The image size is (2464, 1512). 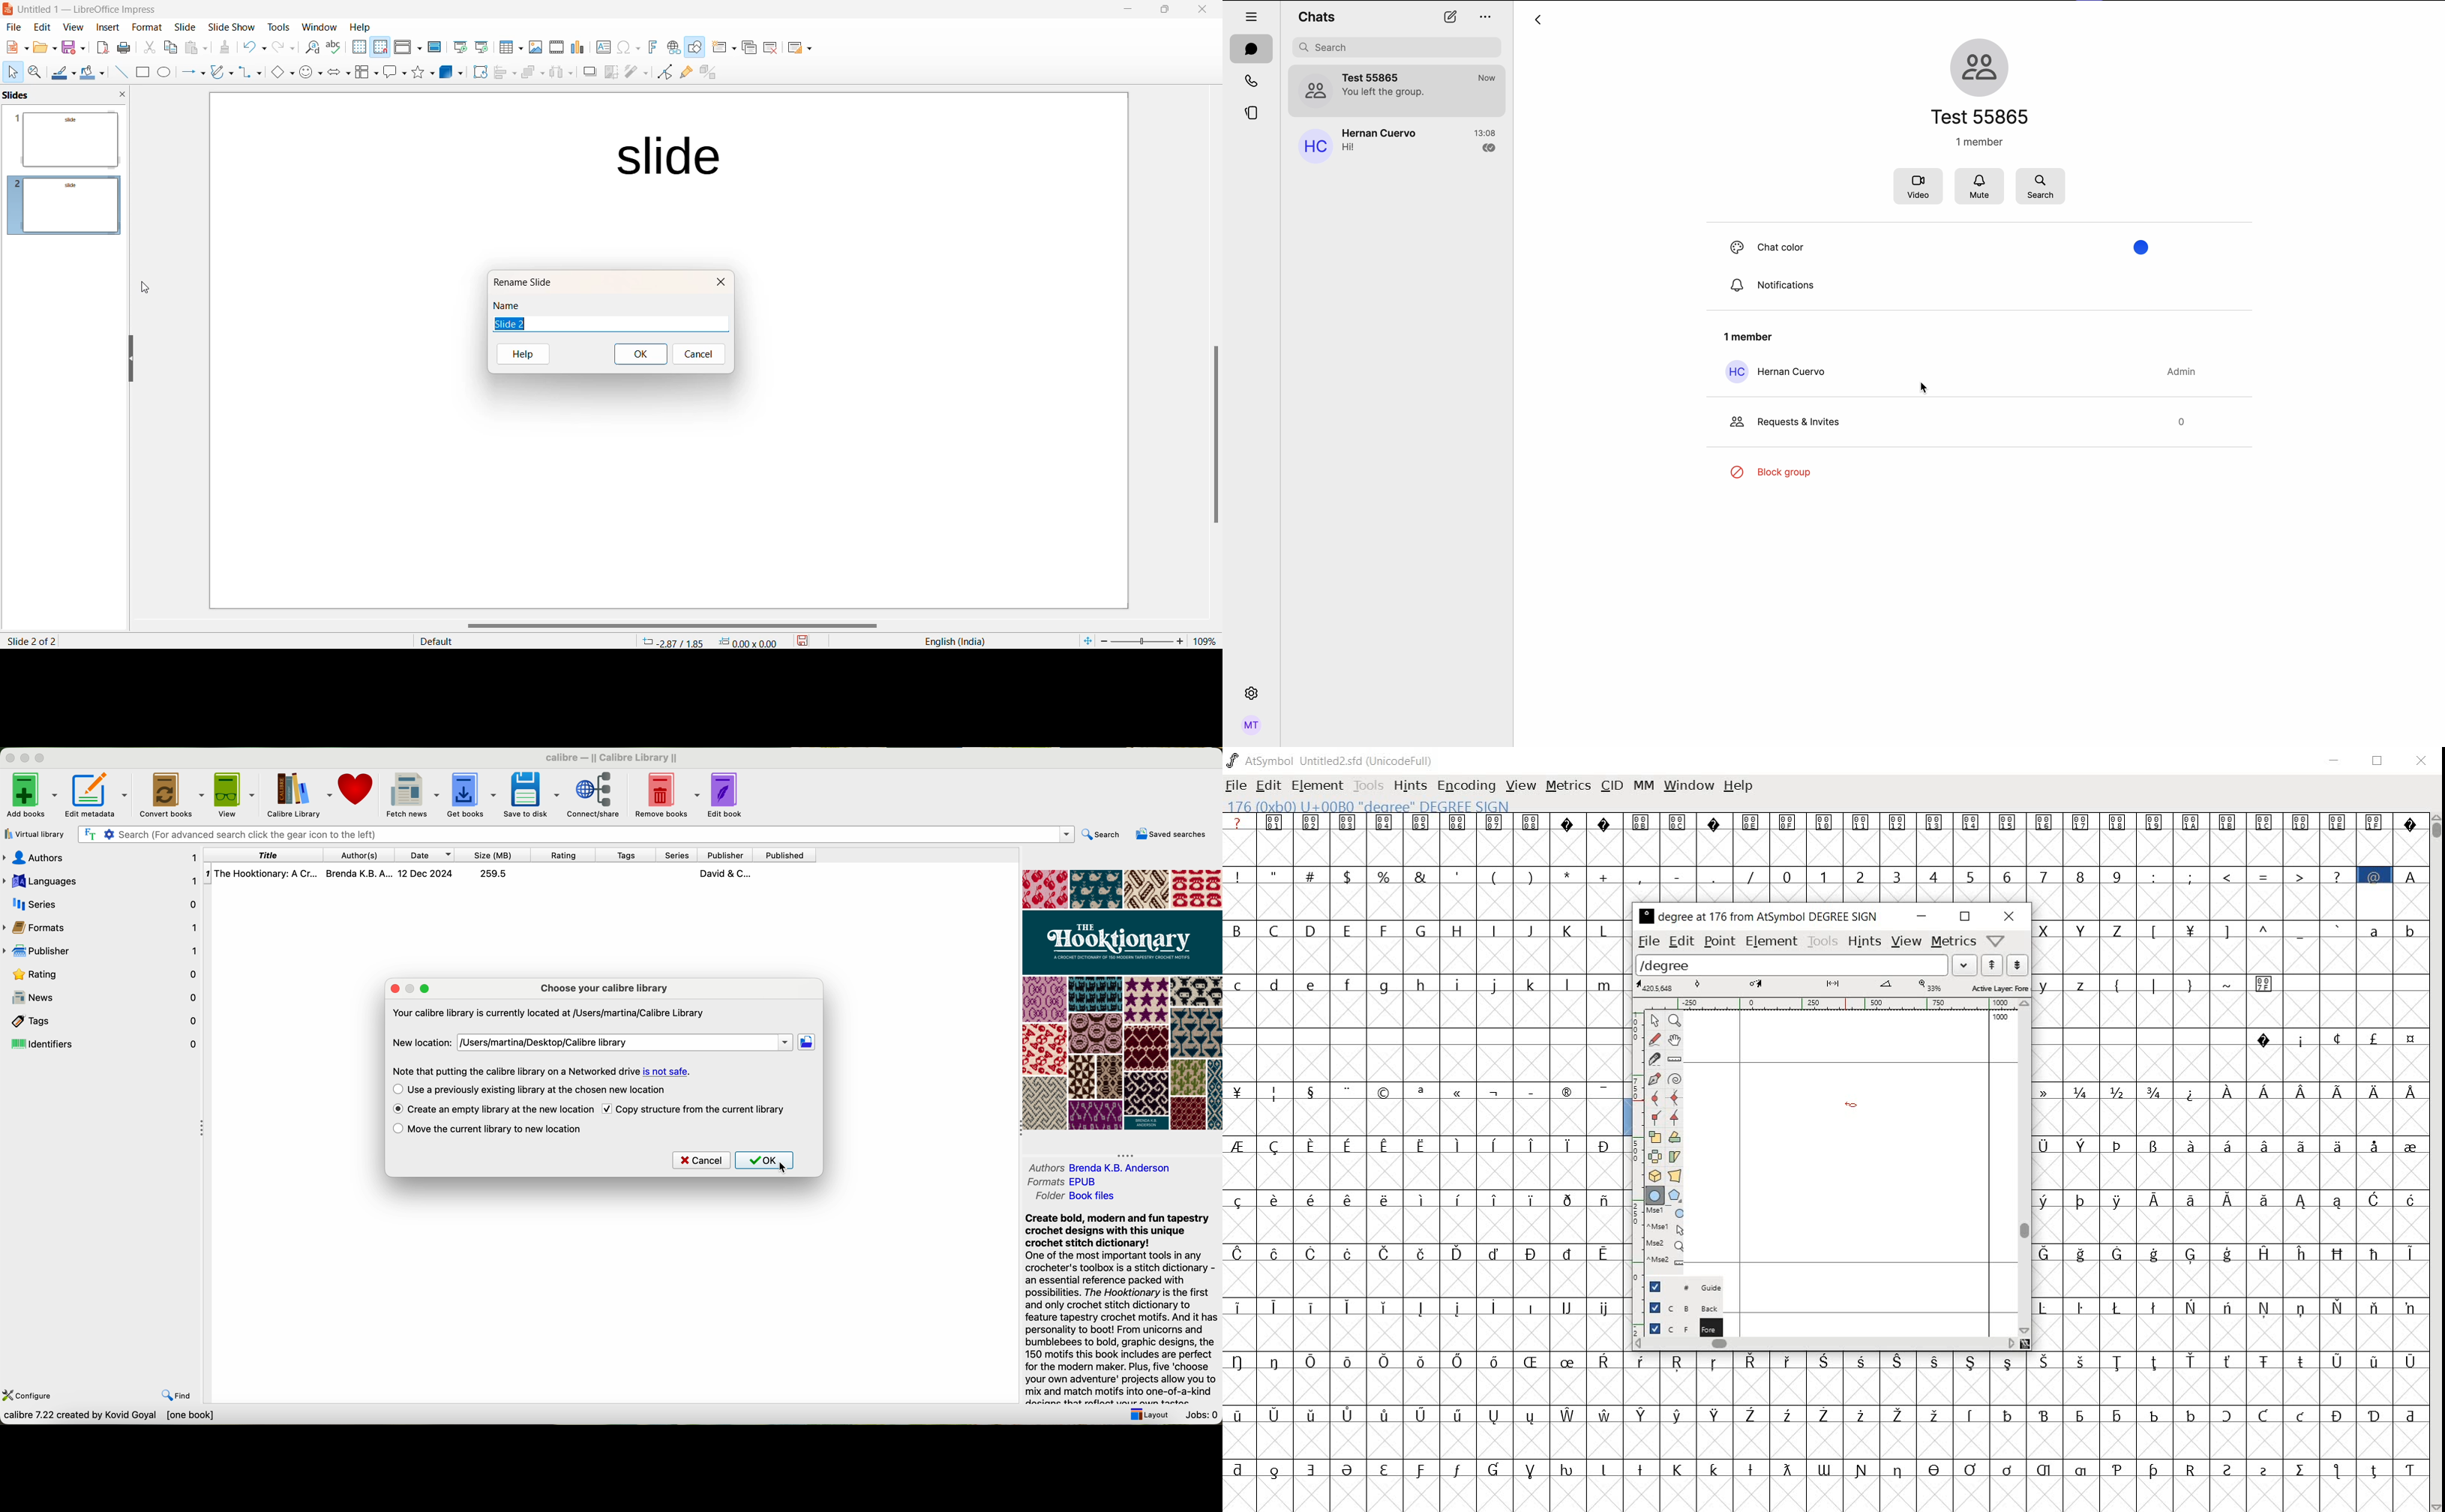 I want to click on change whether spiro is active or not, so click(x=1675, y=1078).